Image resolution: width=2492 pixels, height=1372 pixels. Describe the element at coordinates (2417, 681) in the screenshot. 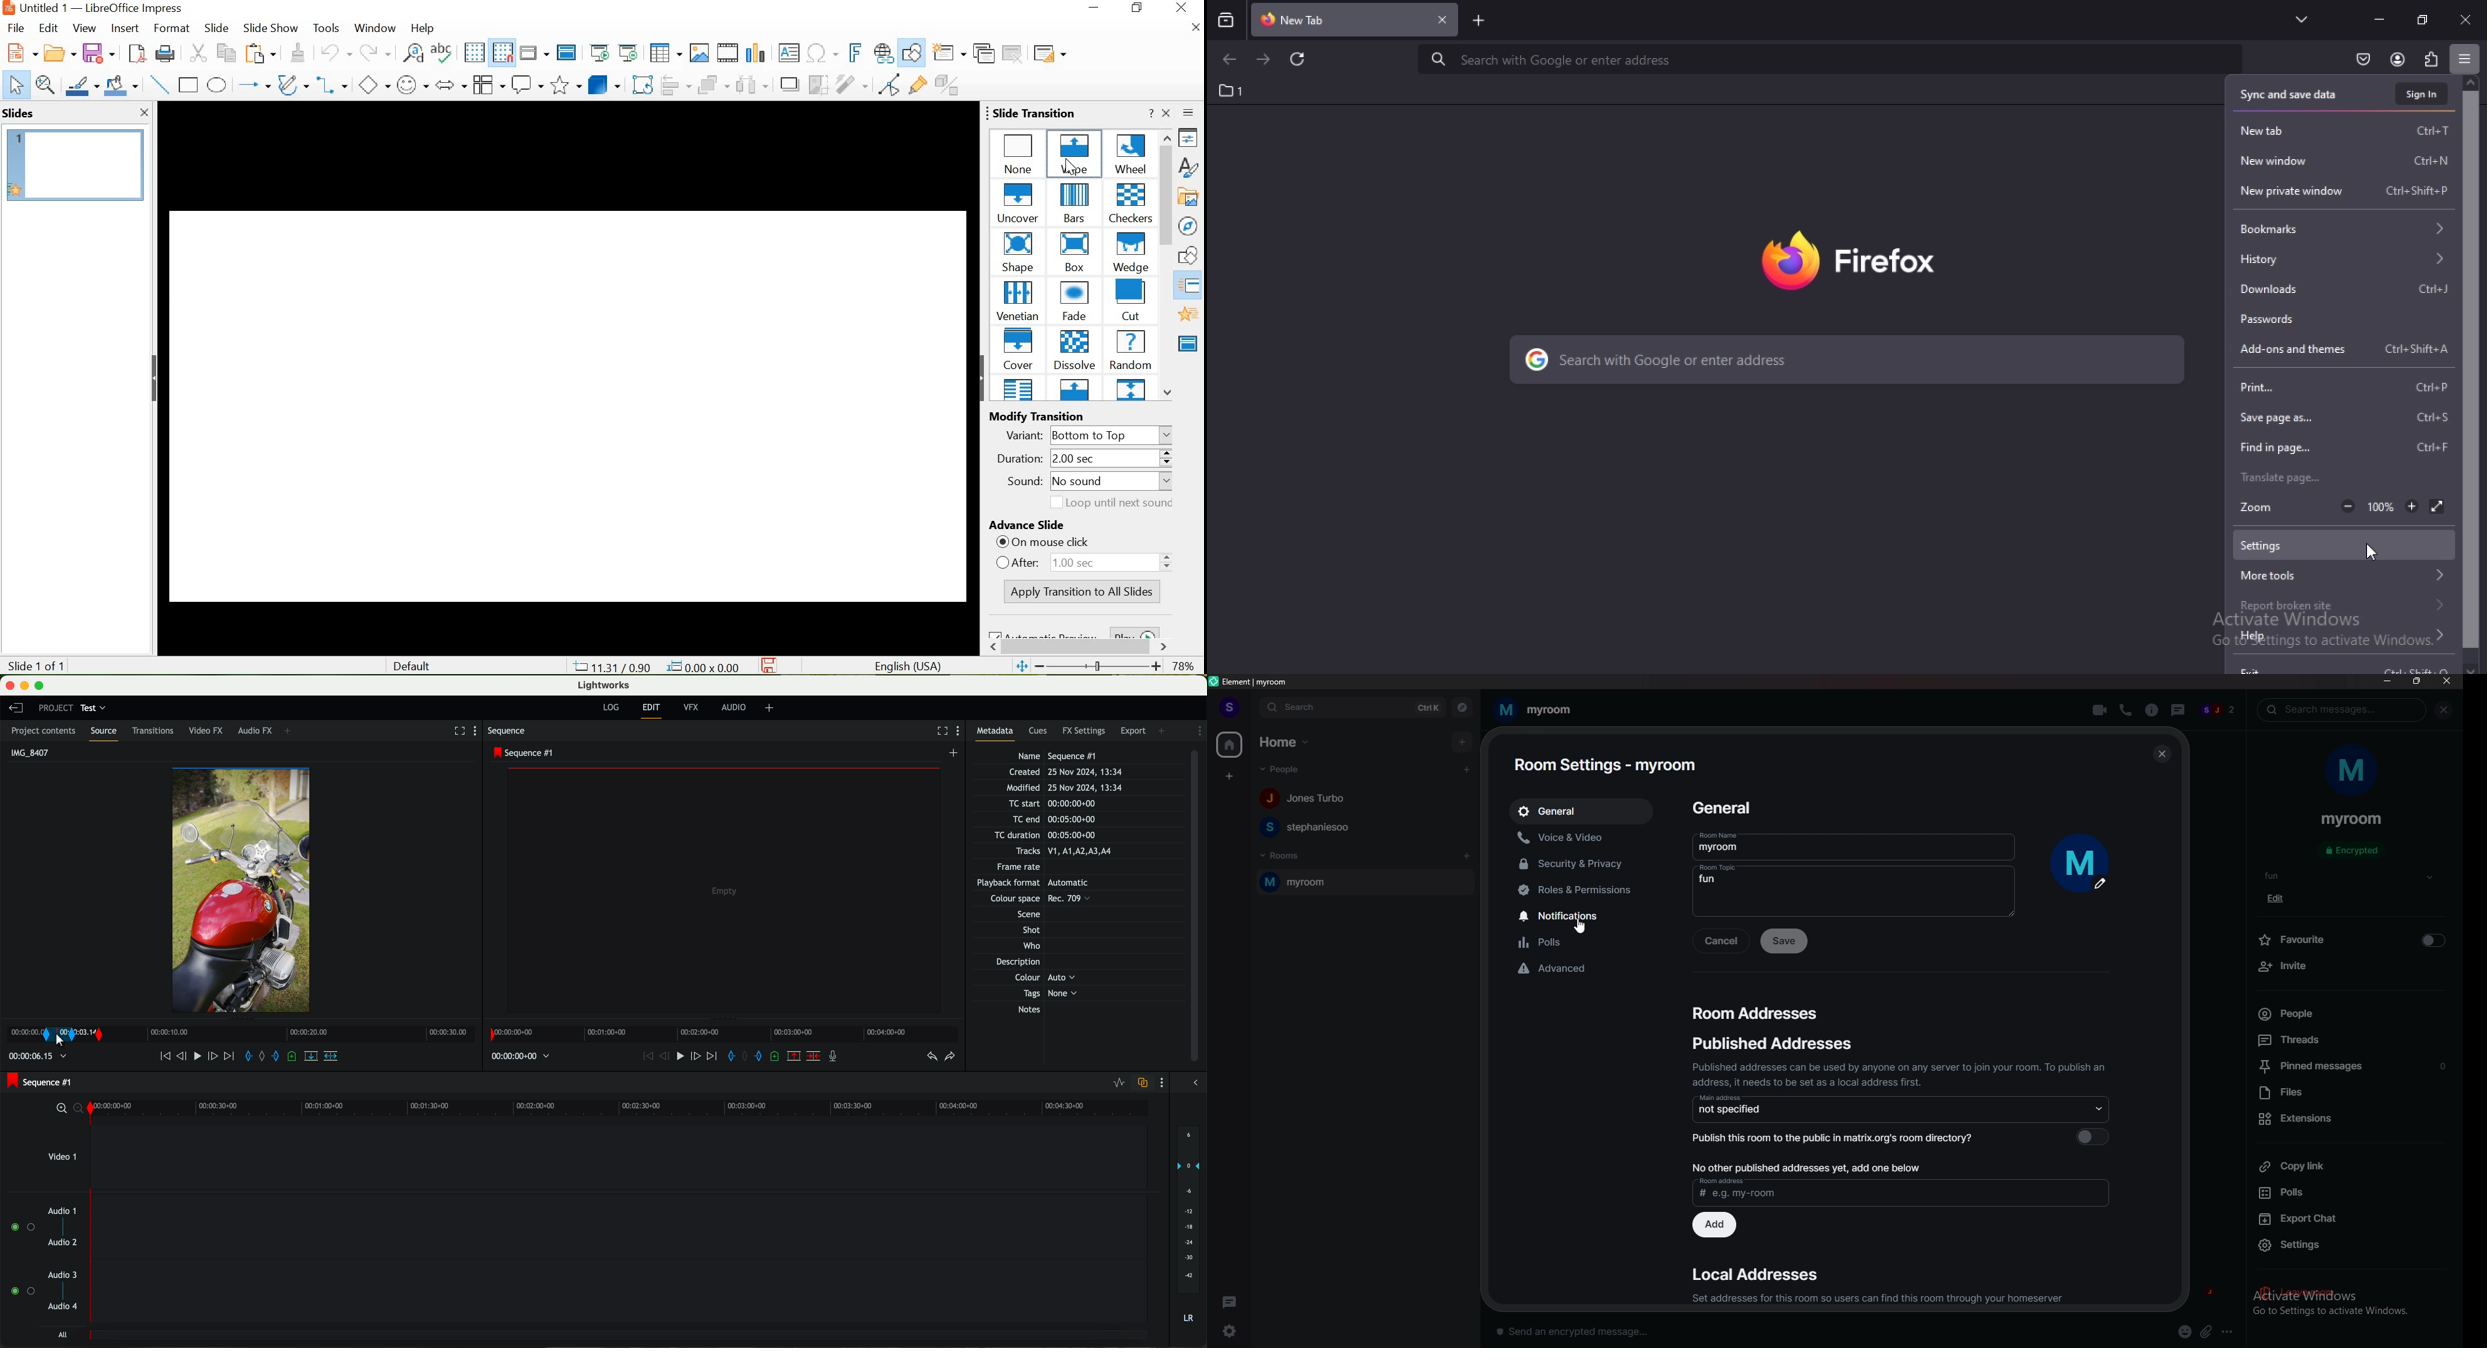

I see `resize` at that location.